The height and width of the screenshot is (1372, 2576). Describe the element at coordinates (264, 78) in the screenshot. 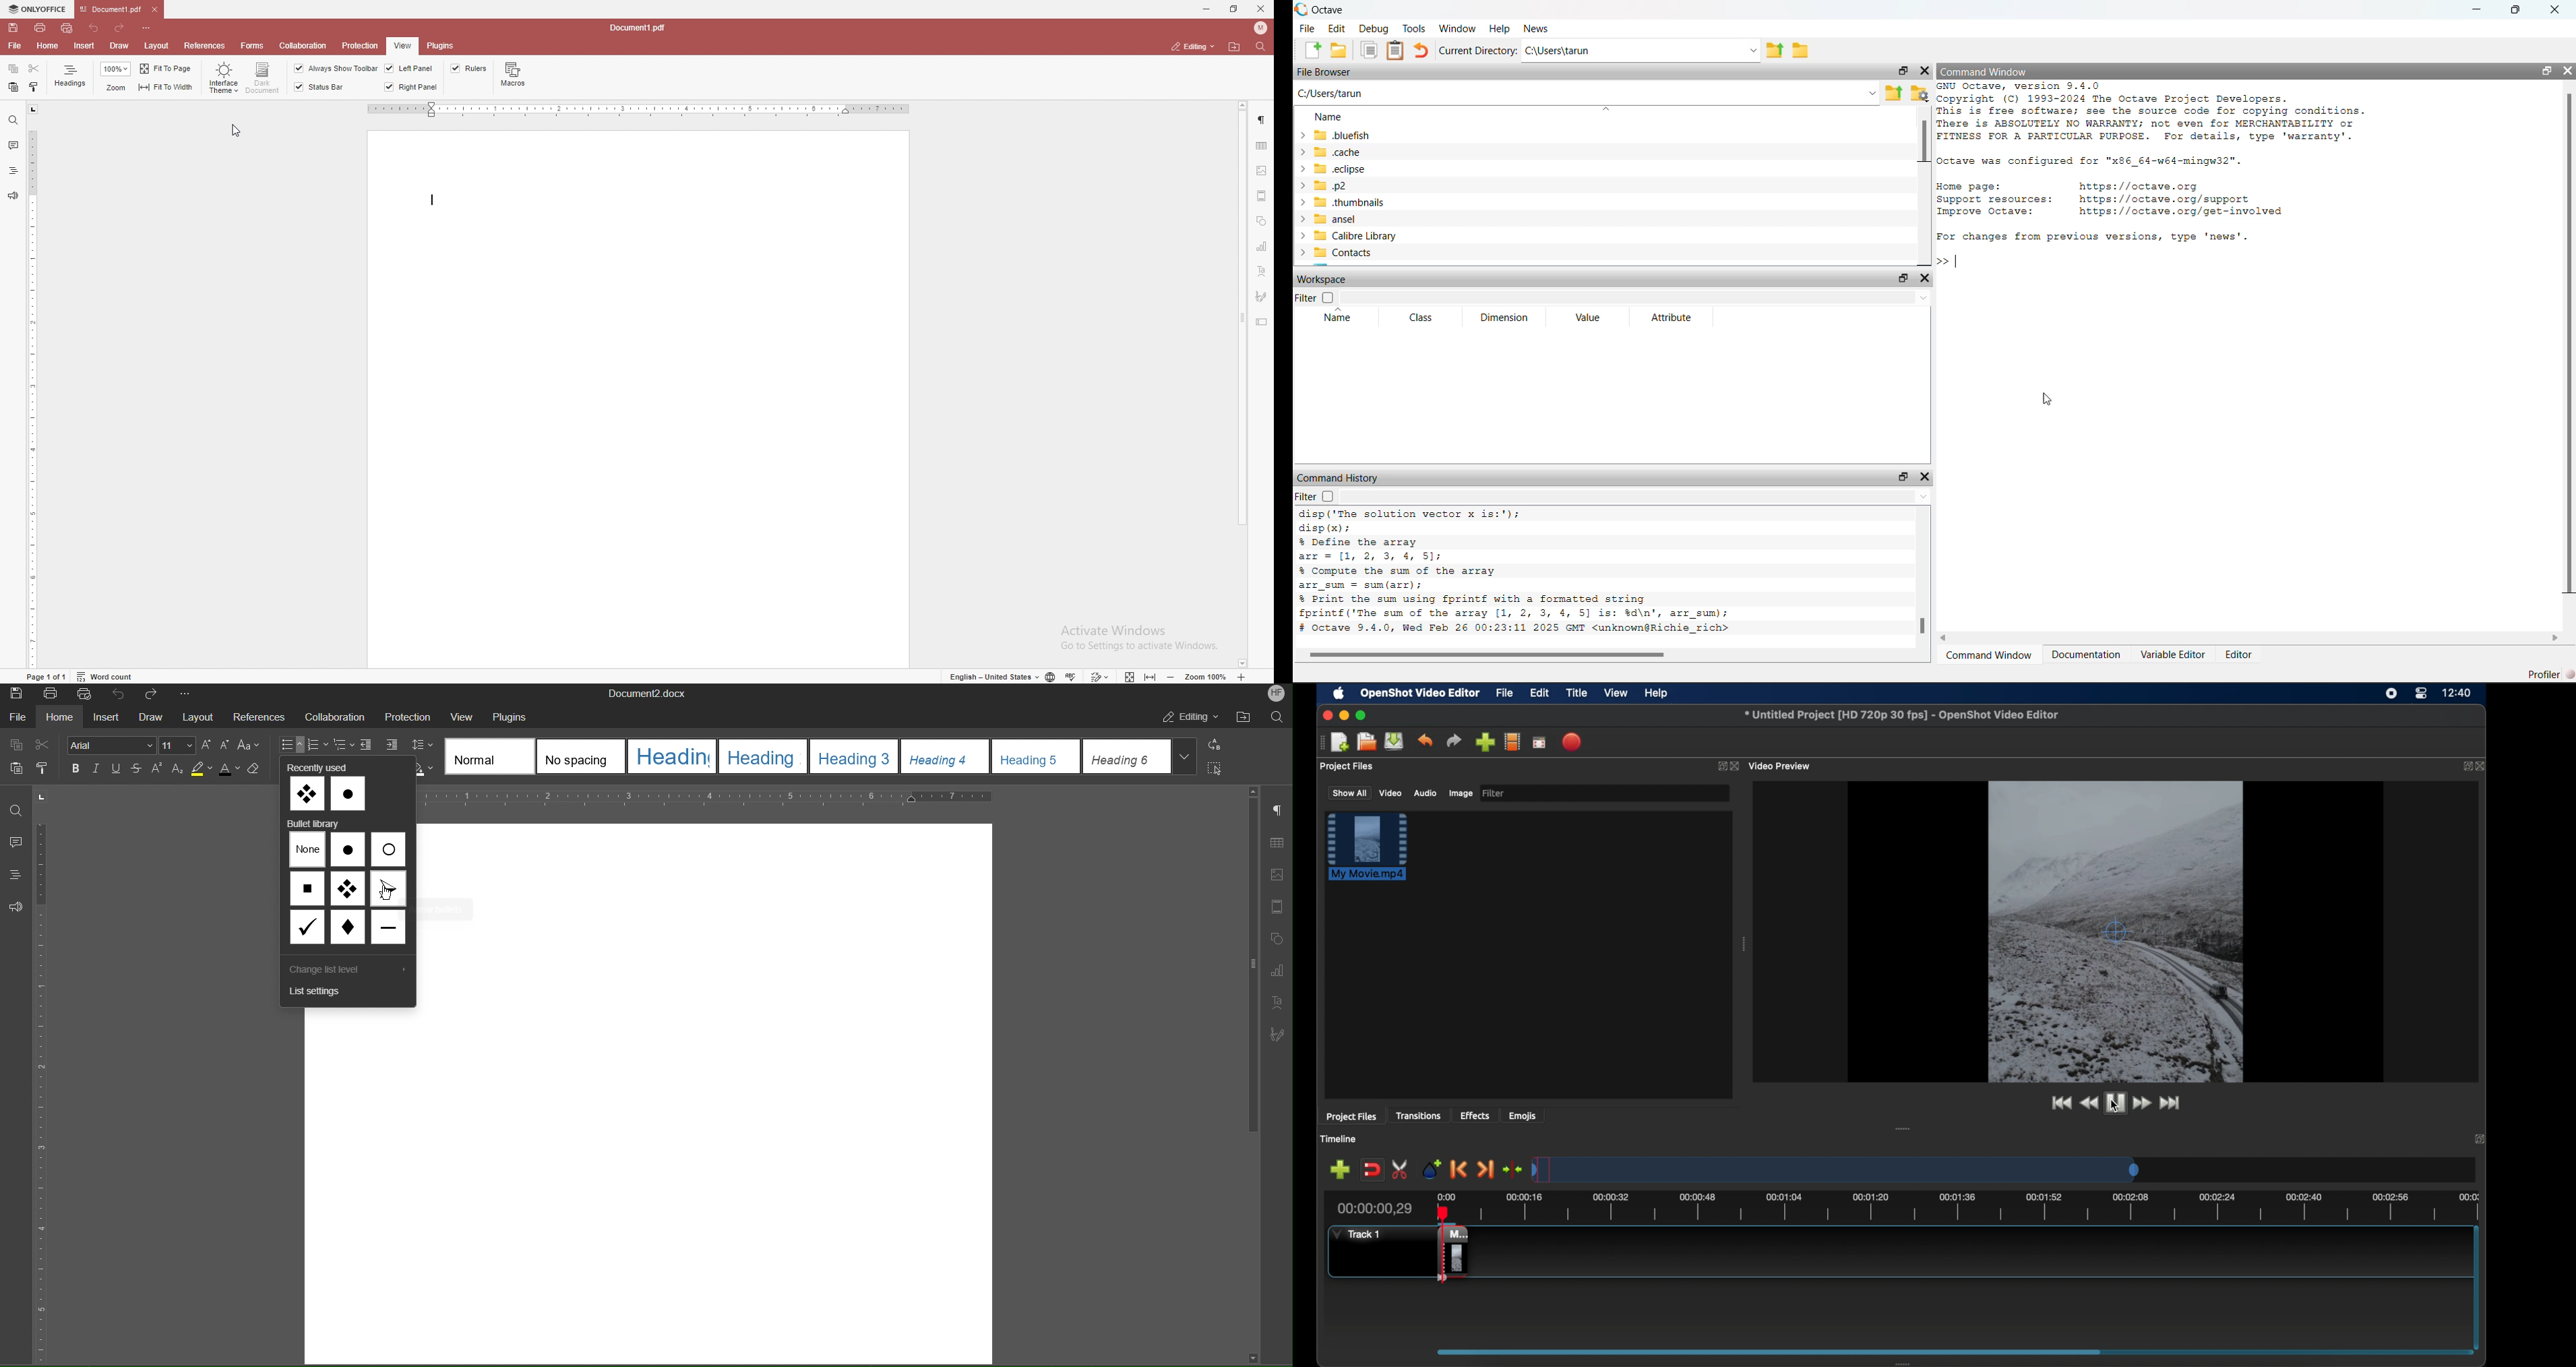

I see `dark document` at that location.